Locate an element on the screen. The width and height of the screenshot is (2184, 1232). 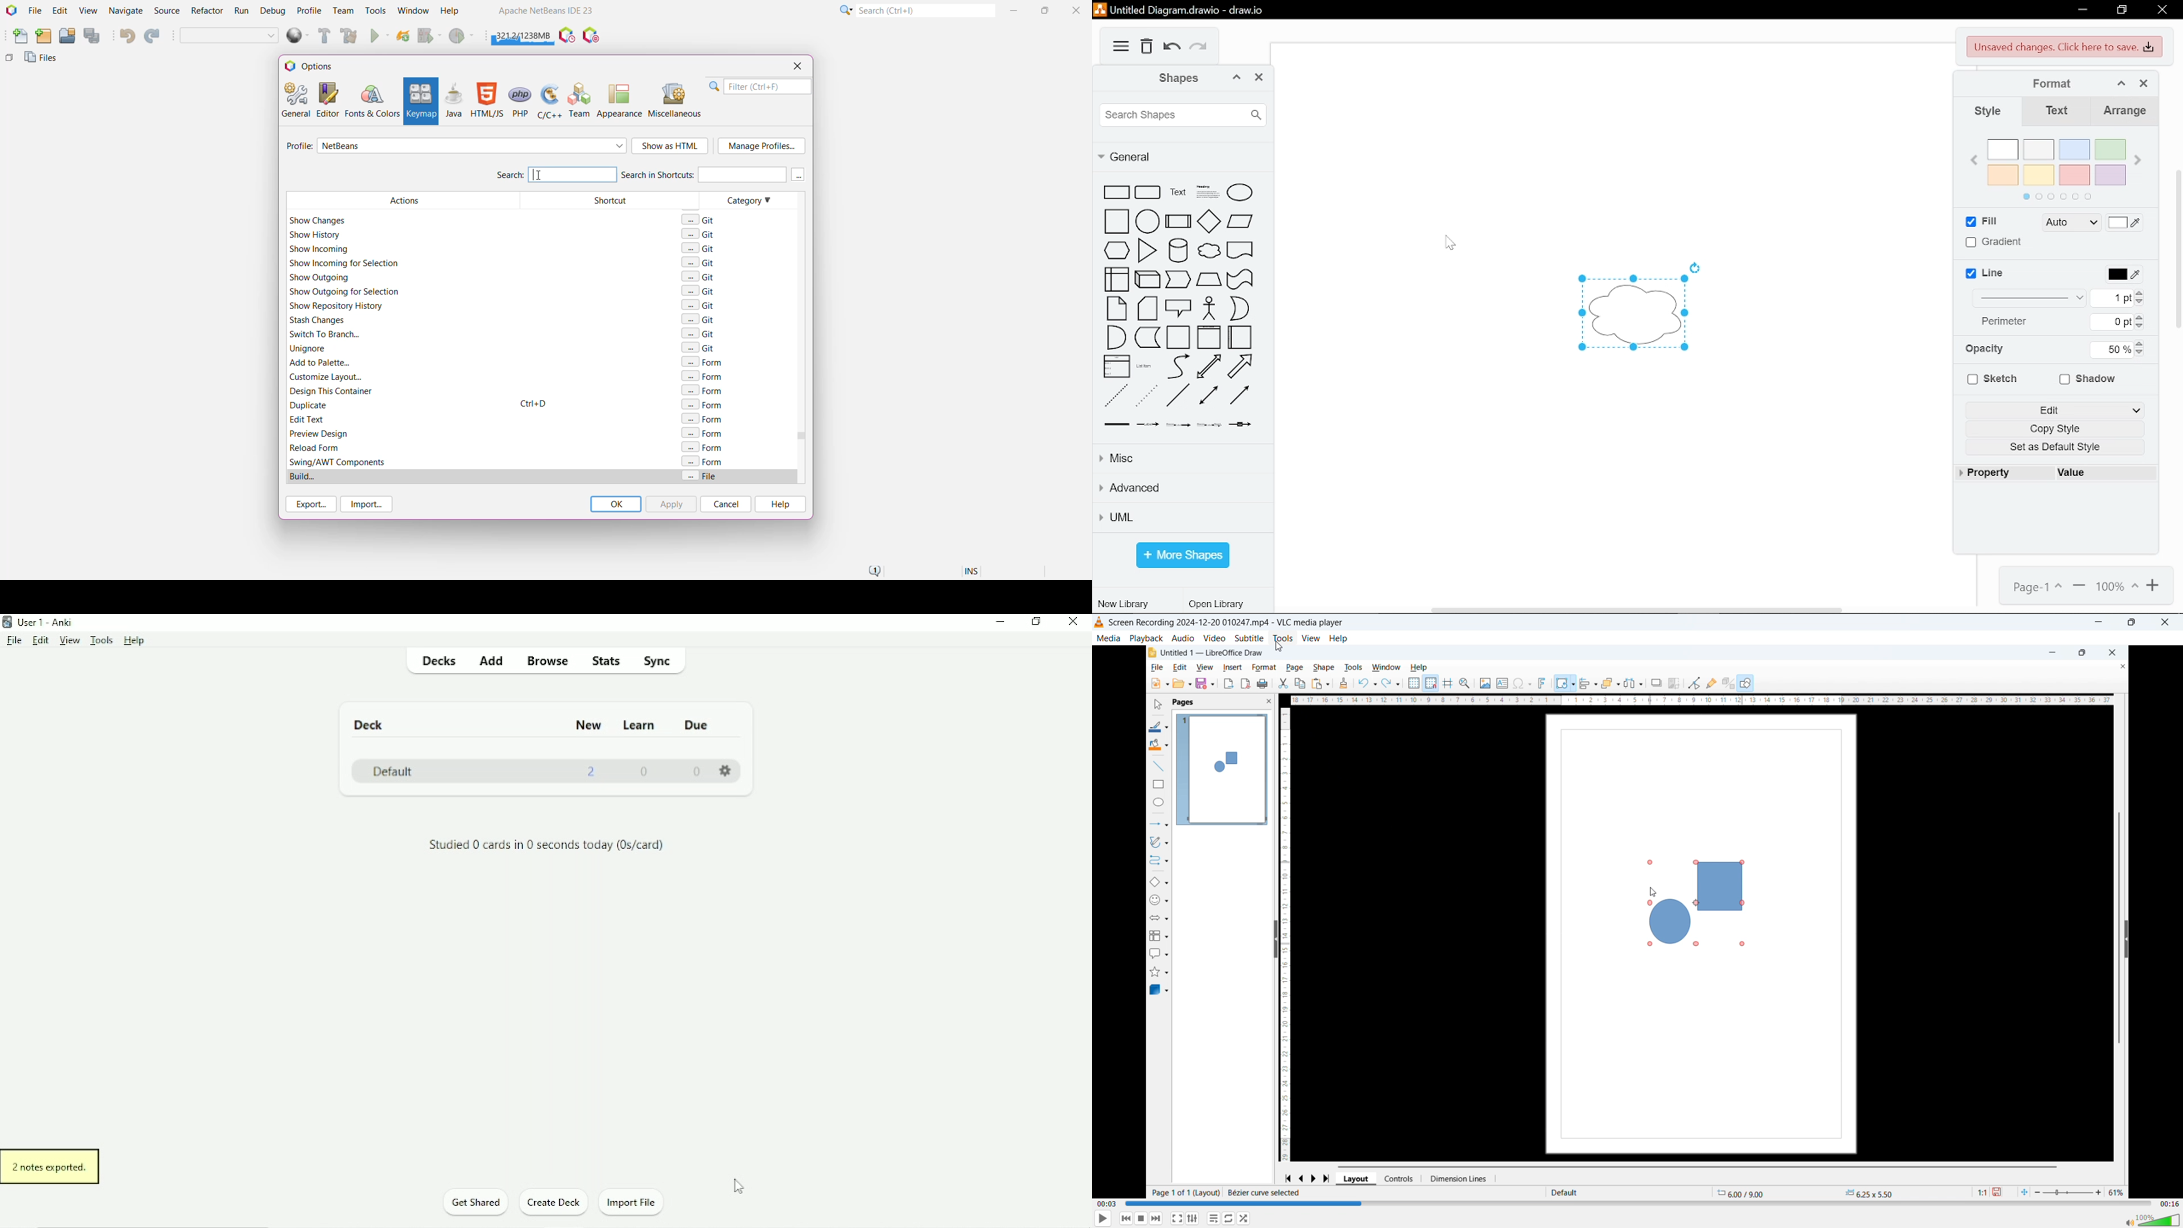
Sync is located at coordinates (657, 660).